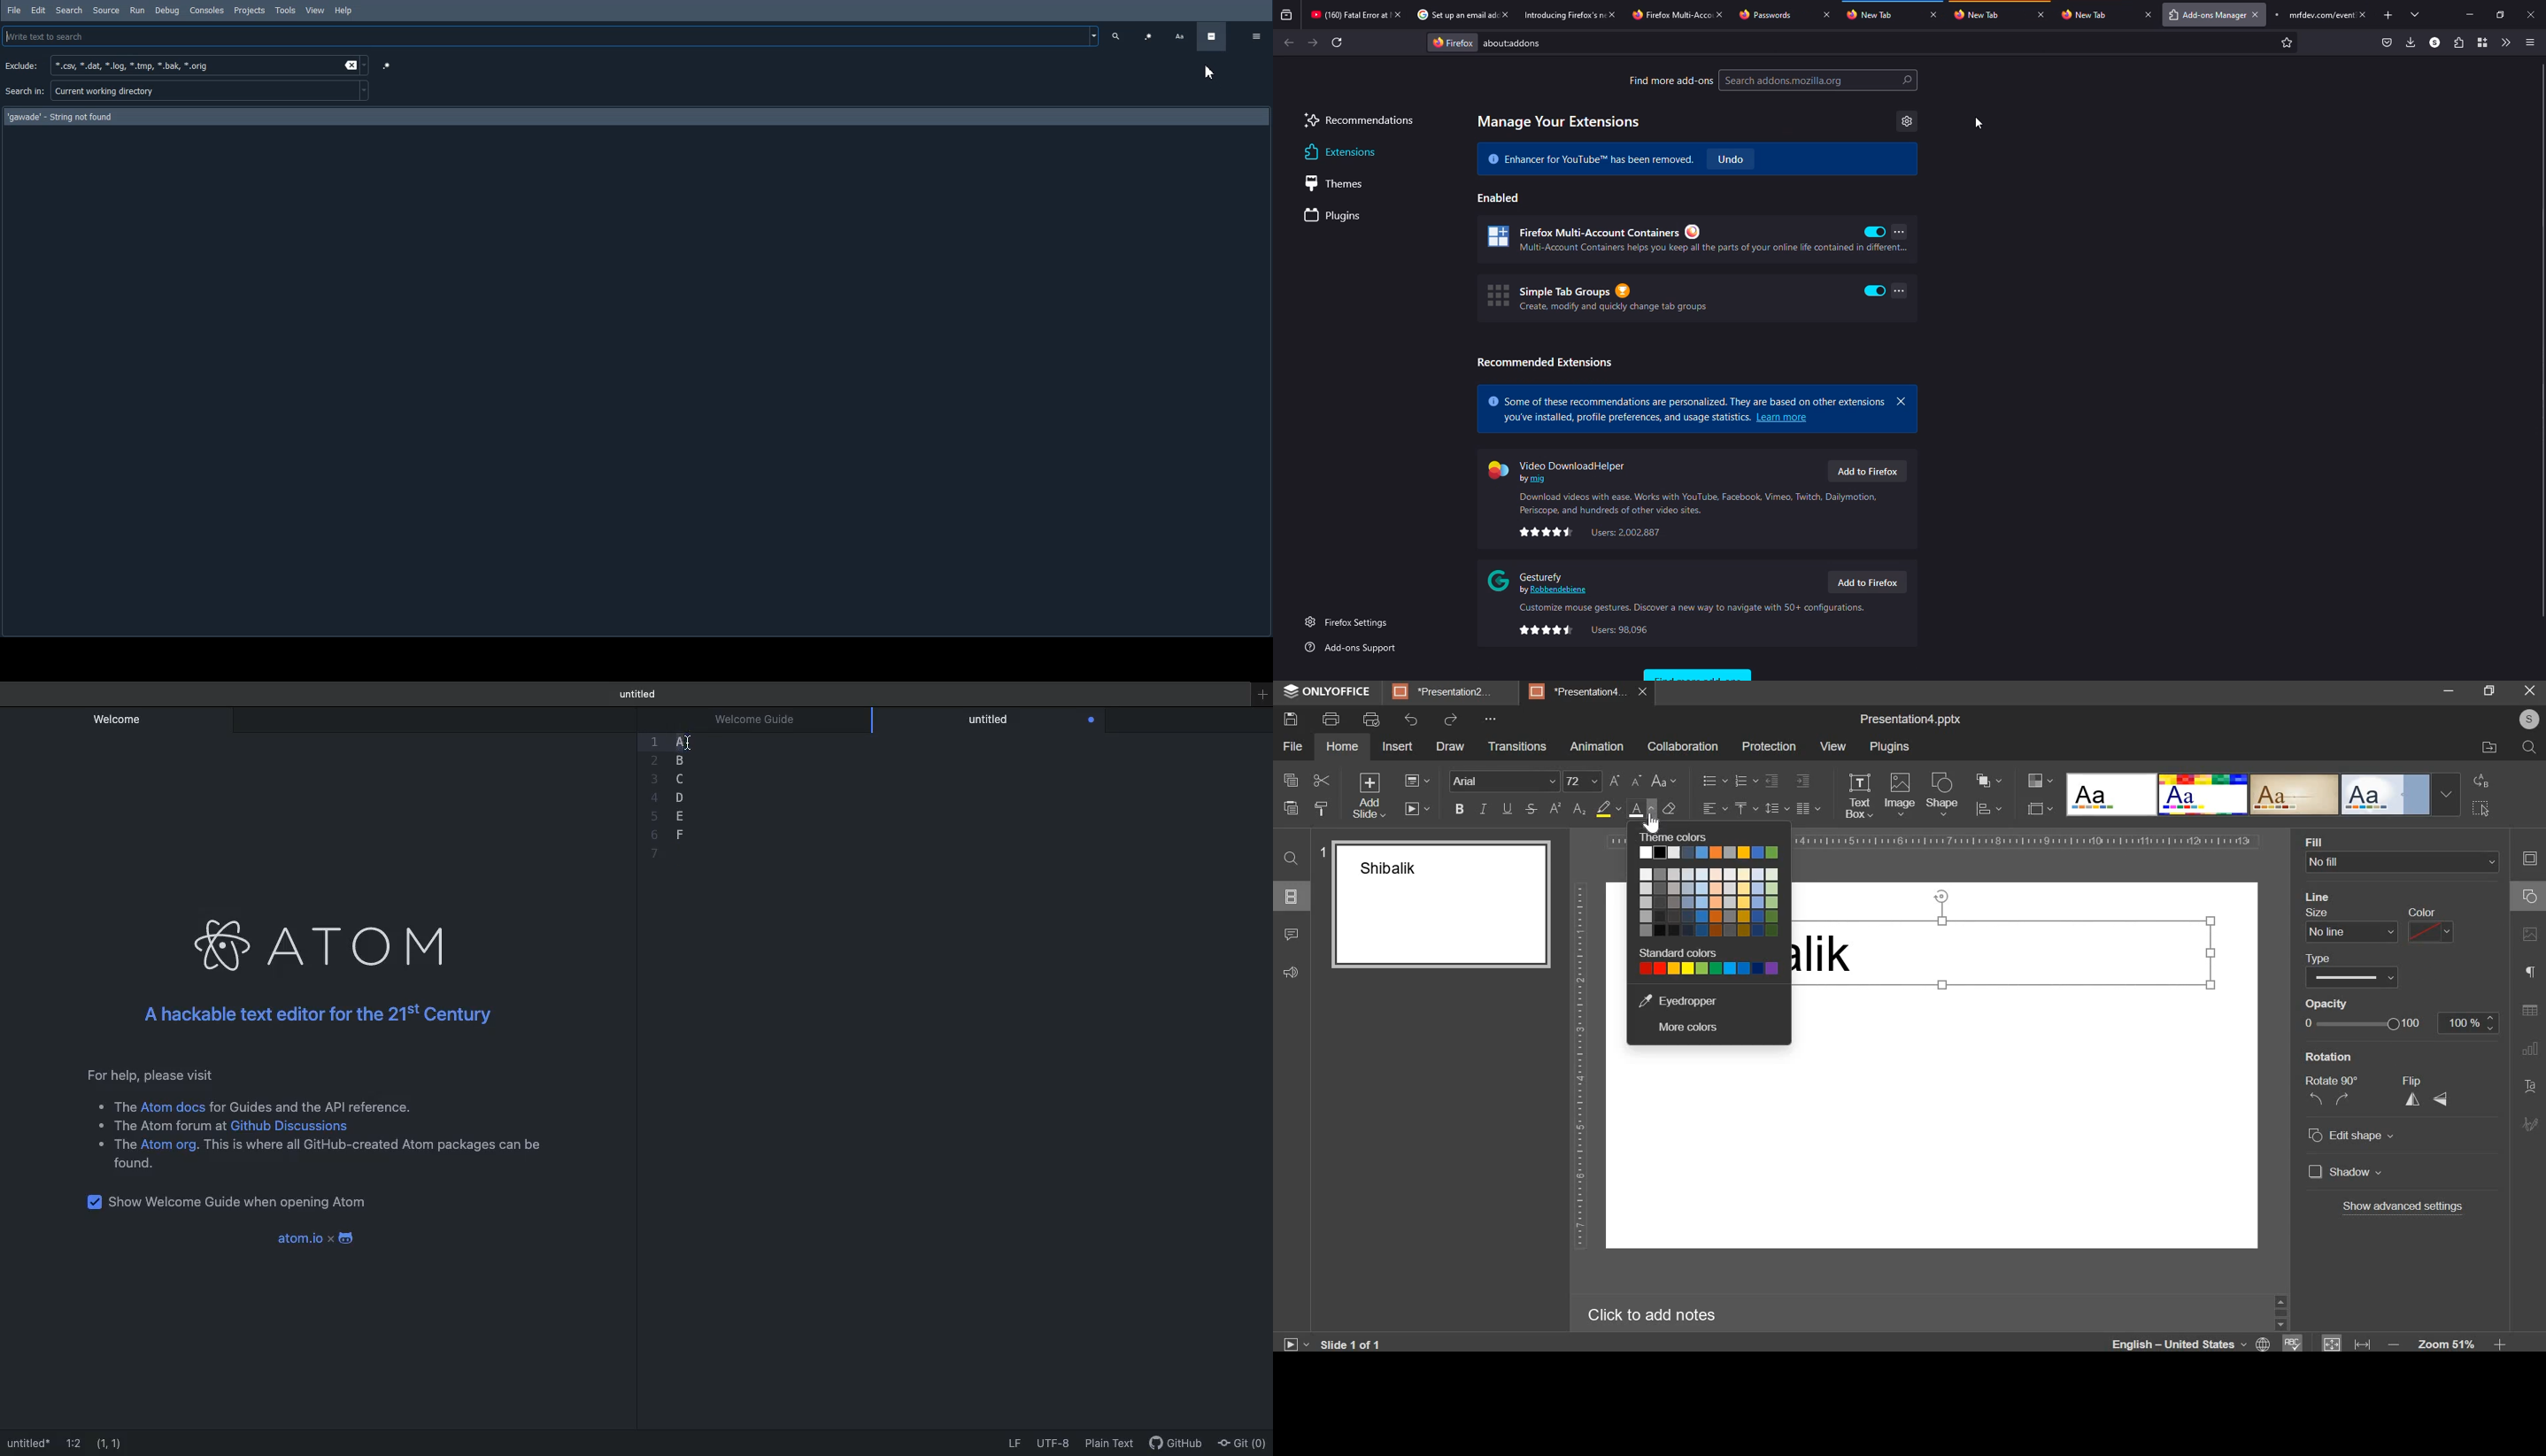 This screenshot has height=1456, width=2548. What do you see at coordinates (70, 11) in the screenshot?
I see `Search` at bounding box center [70, 11].